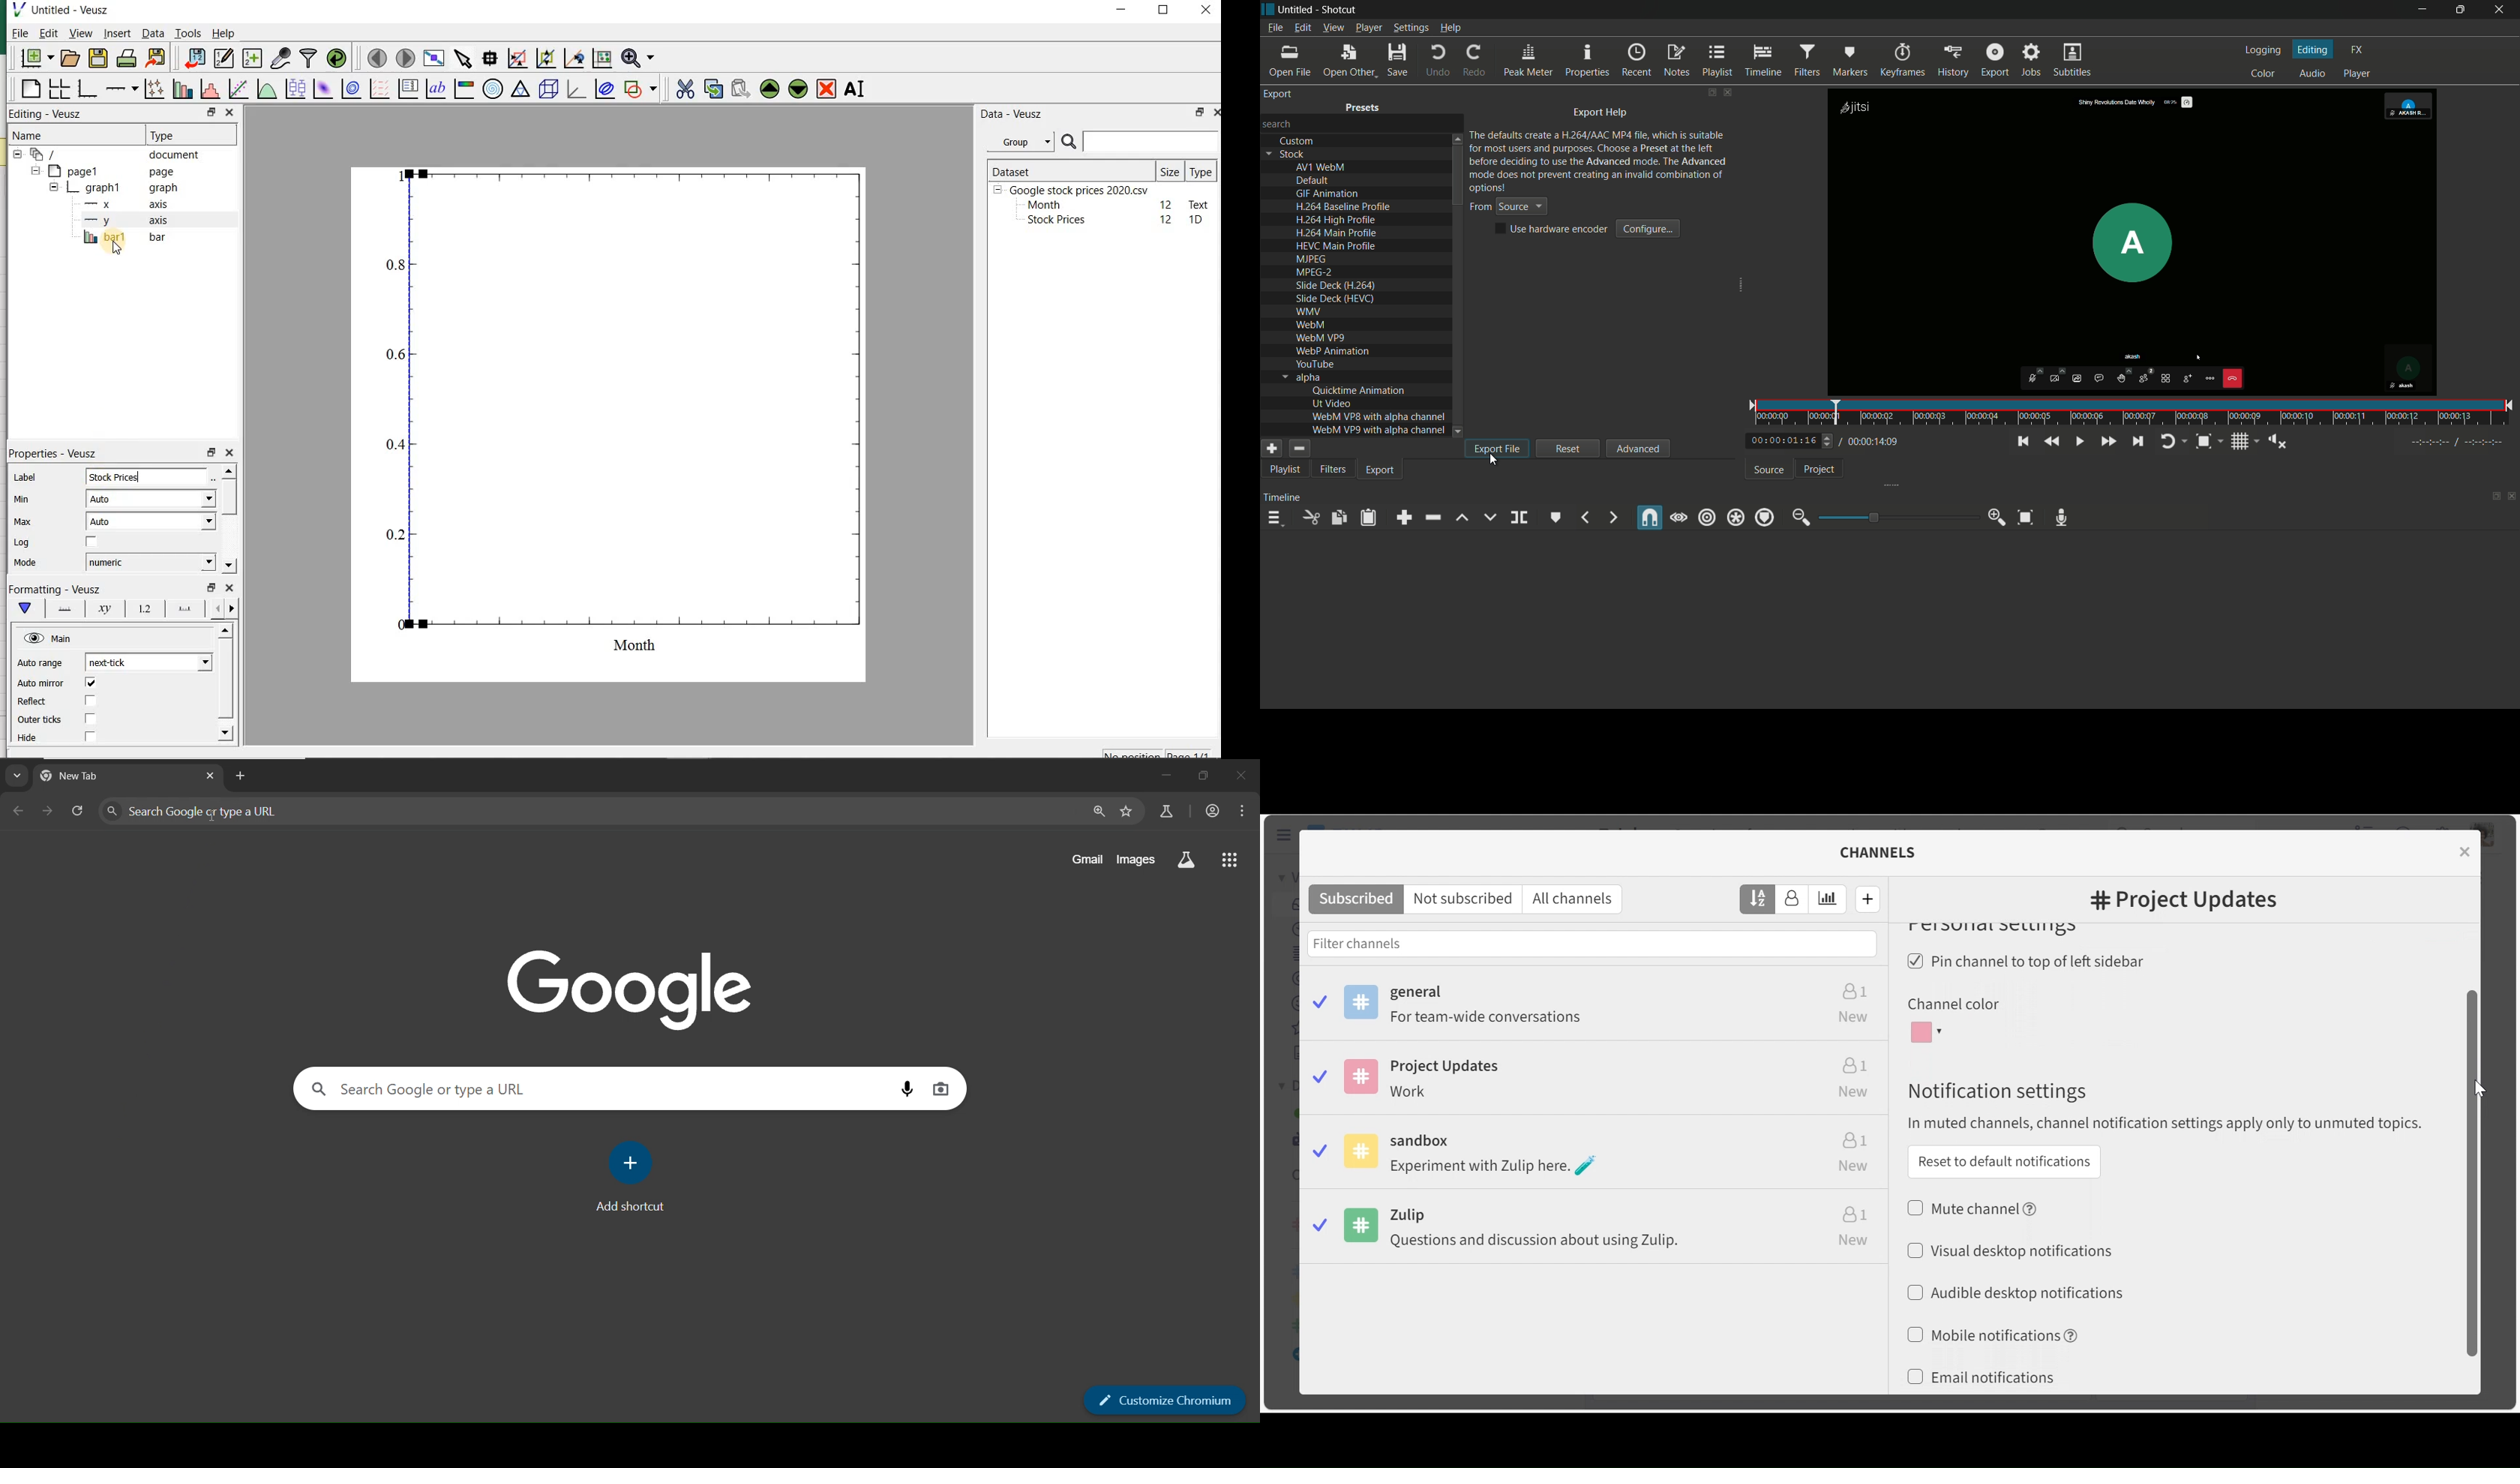  Describe the element at coordinates (1379, 415) in the screenshot. I see `text` at that location.